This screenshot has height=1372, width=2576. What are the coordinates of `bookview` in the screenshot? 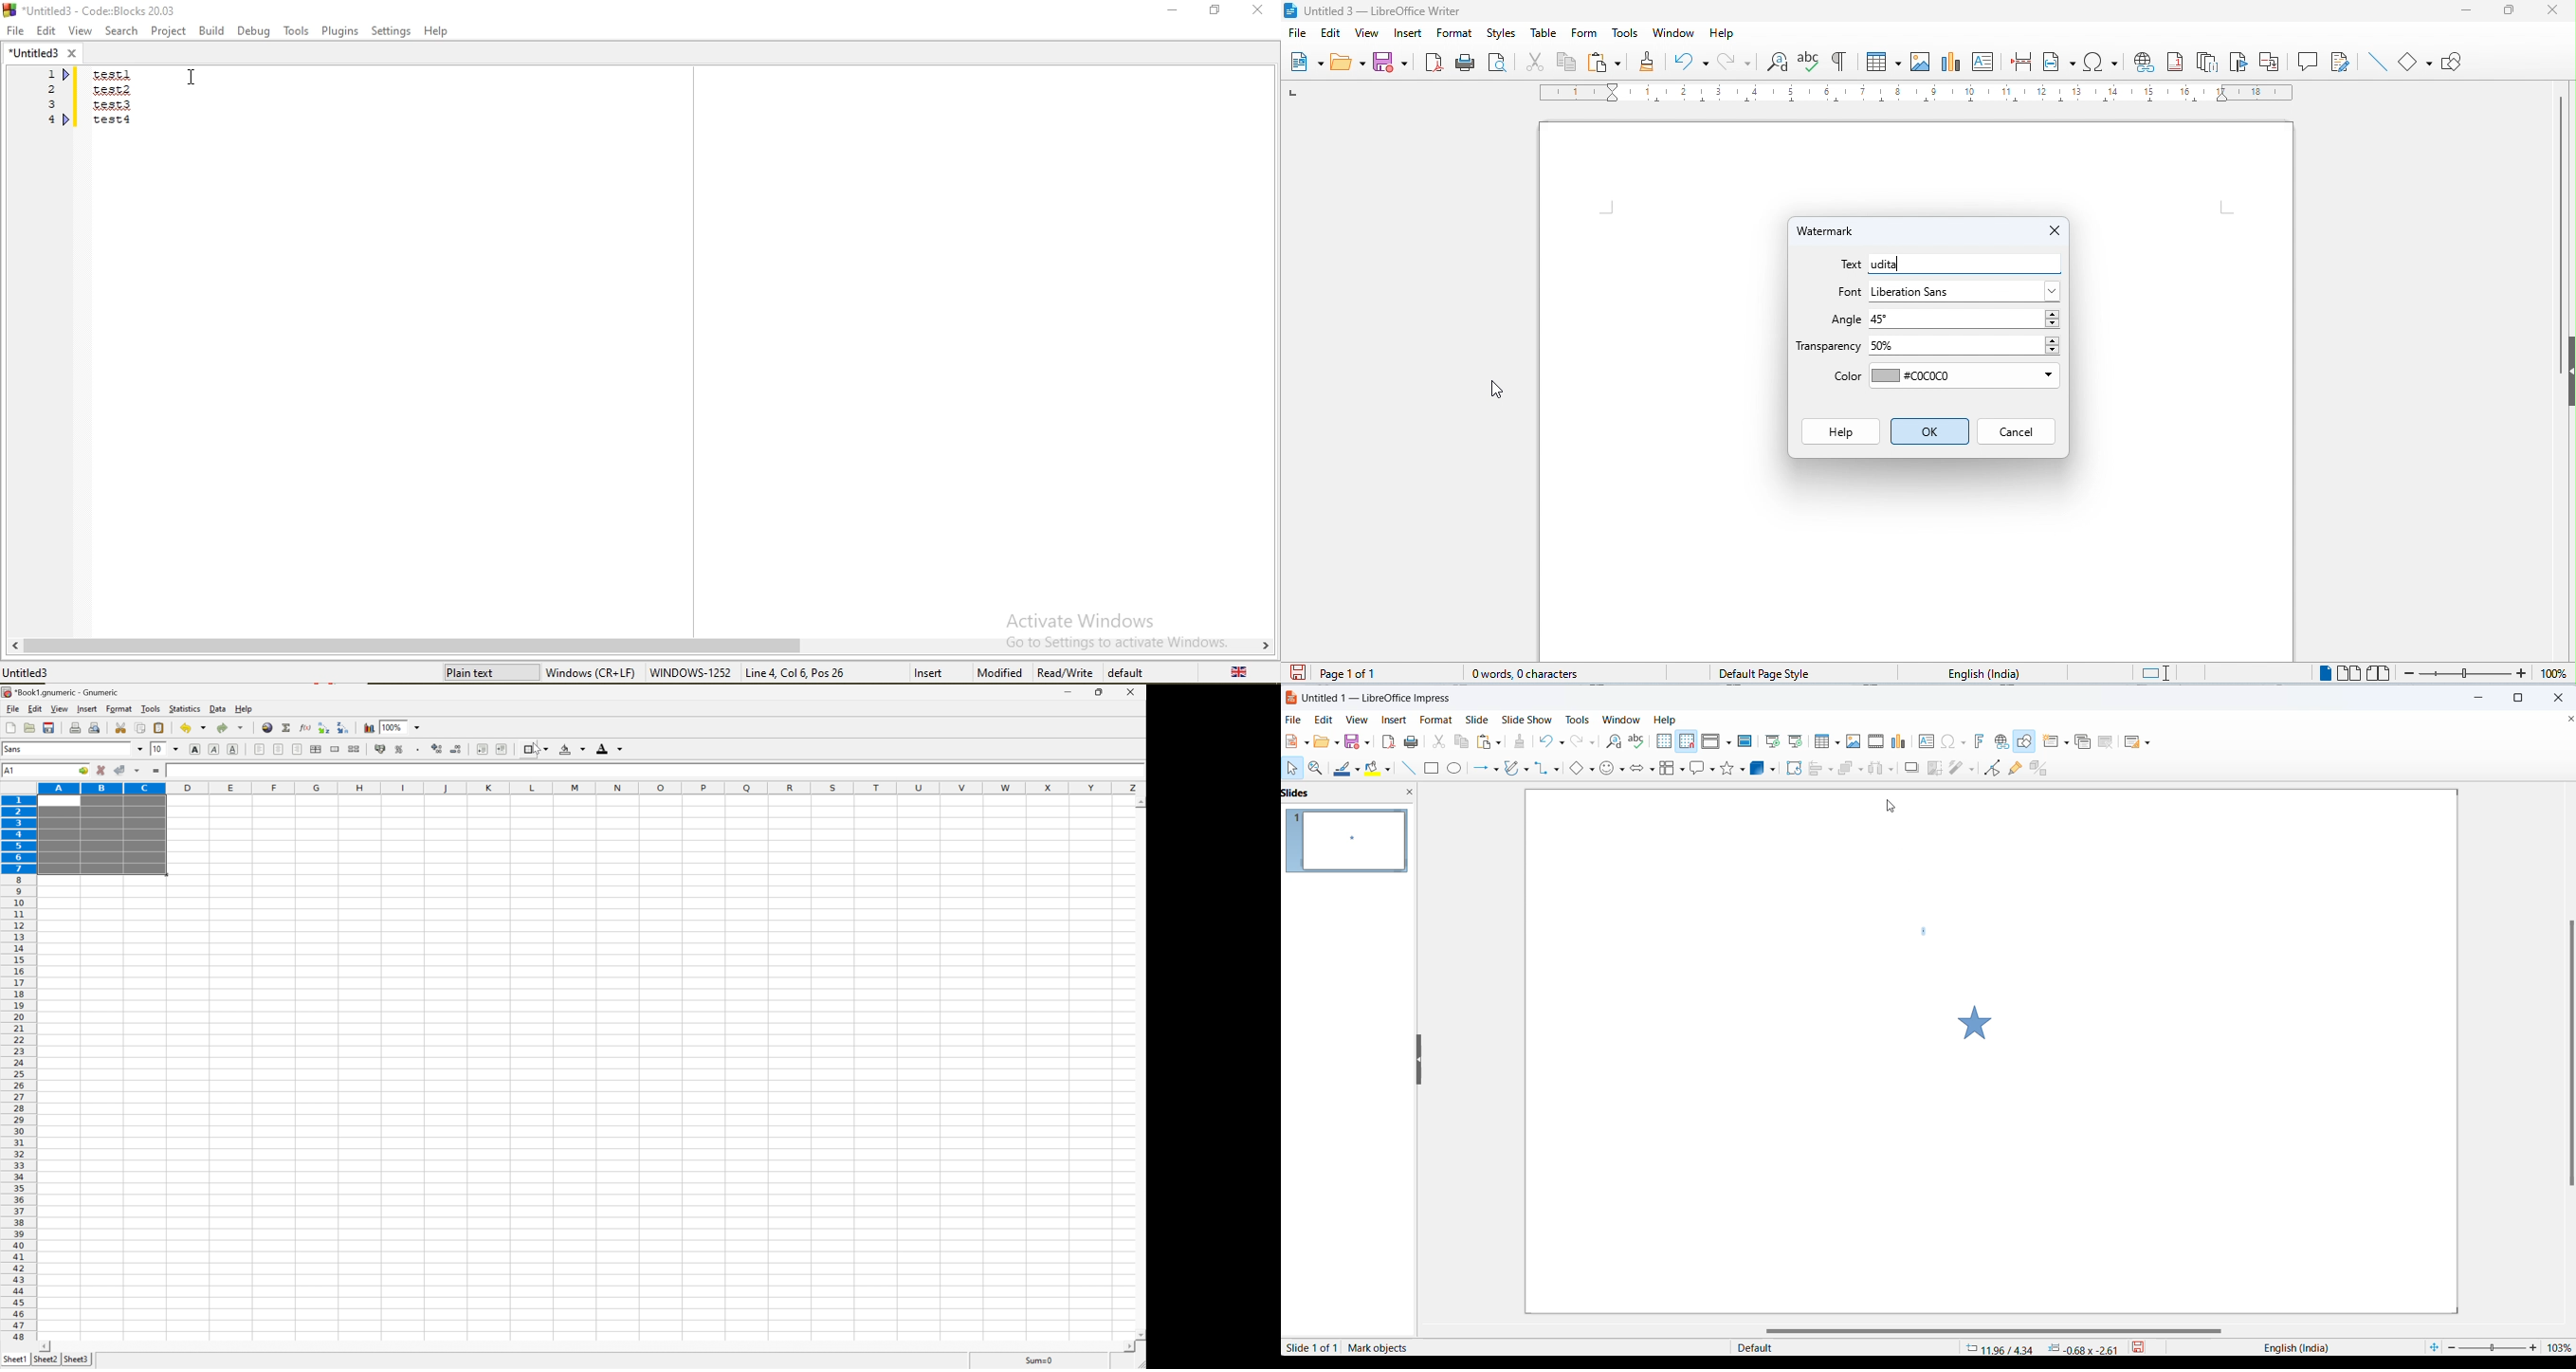 It's located at (2382, 673).